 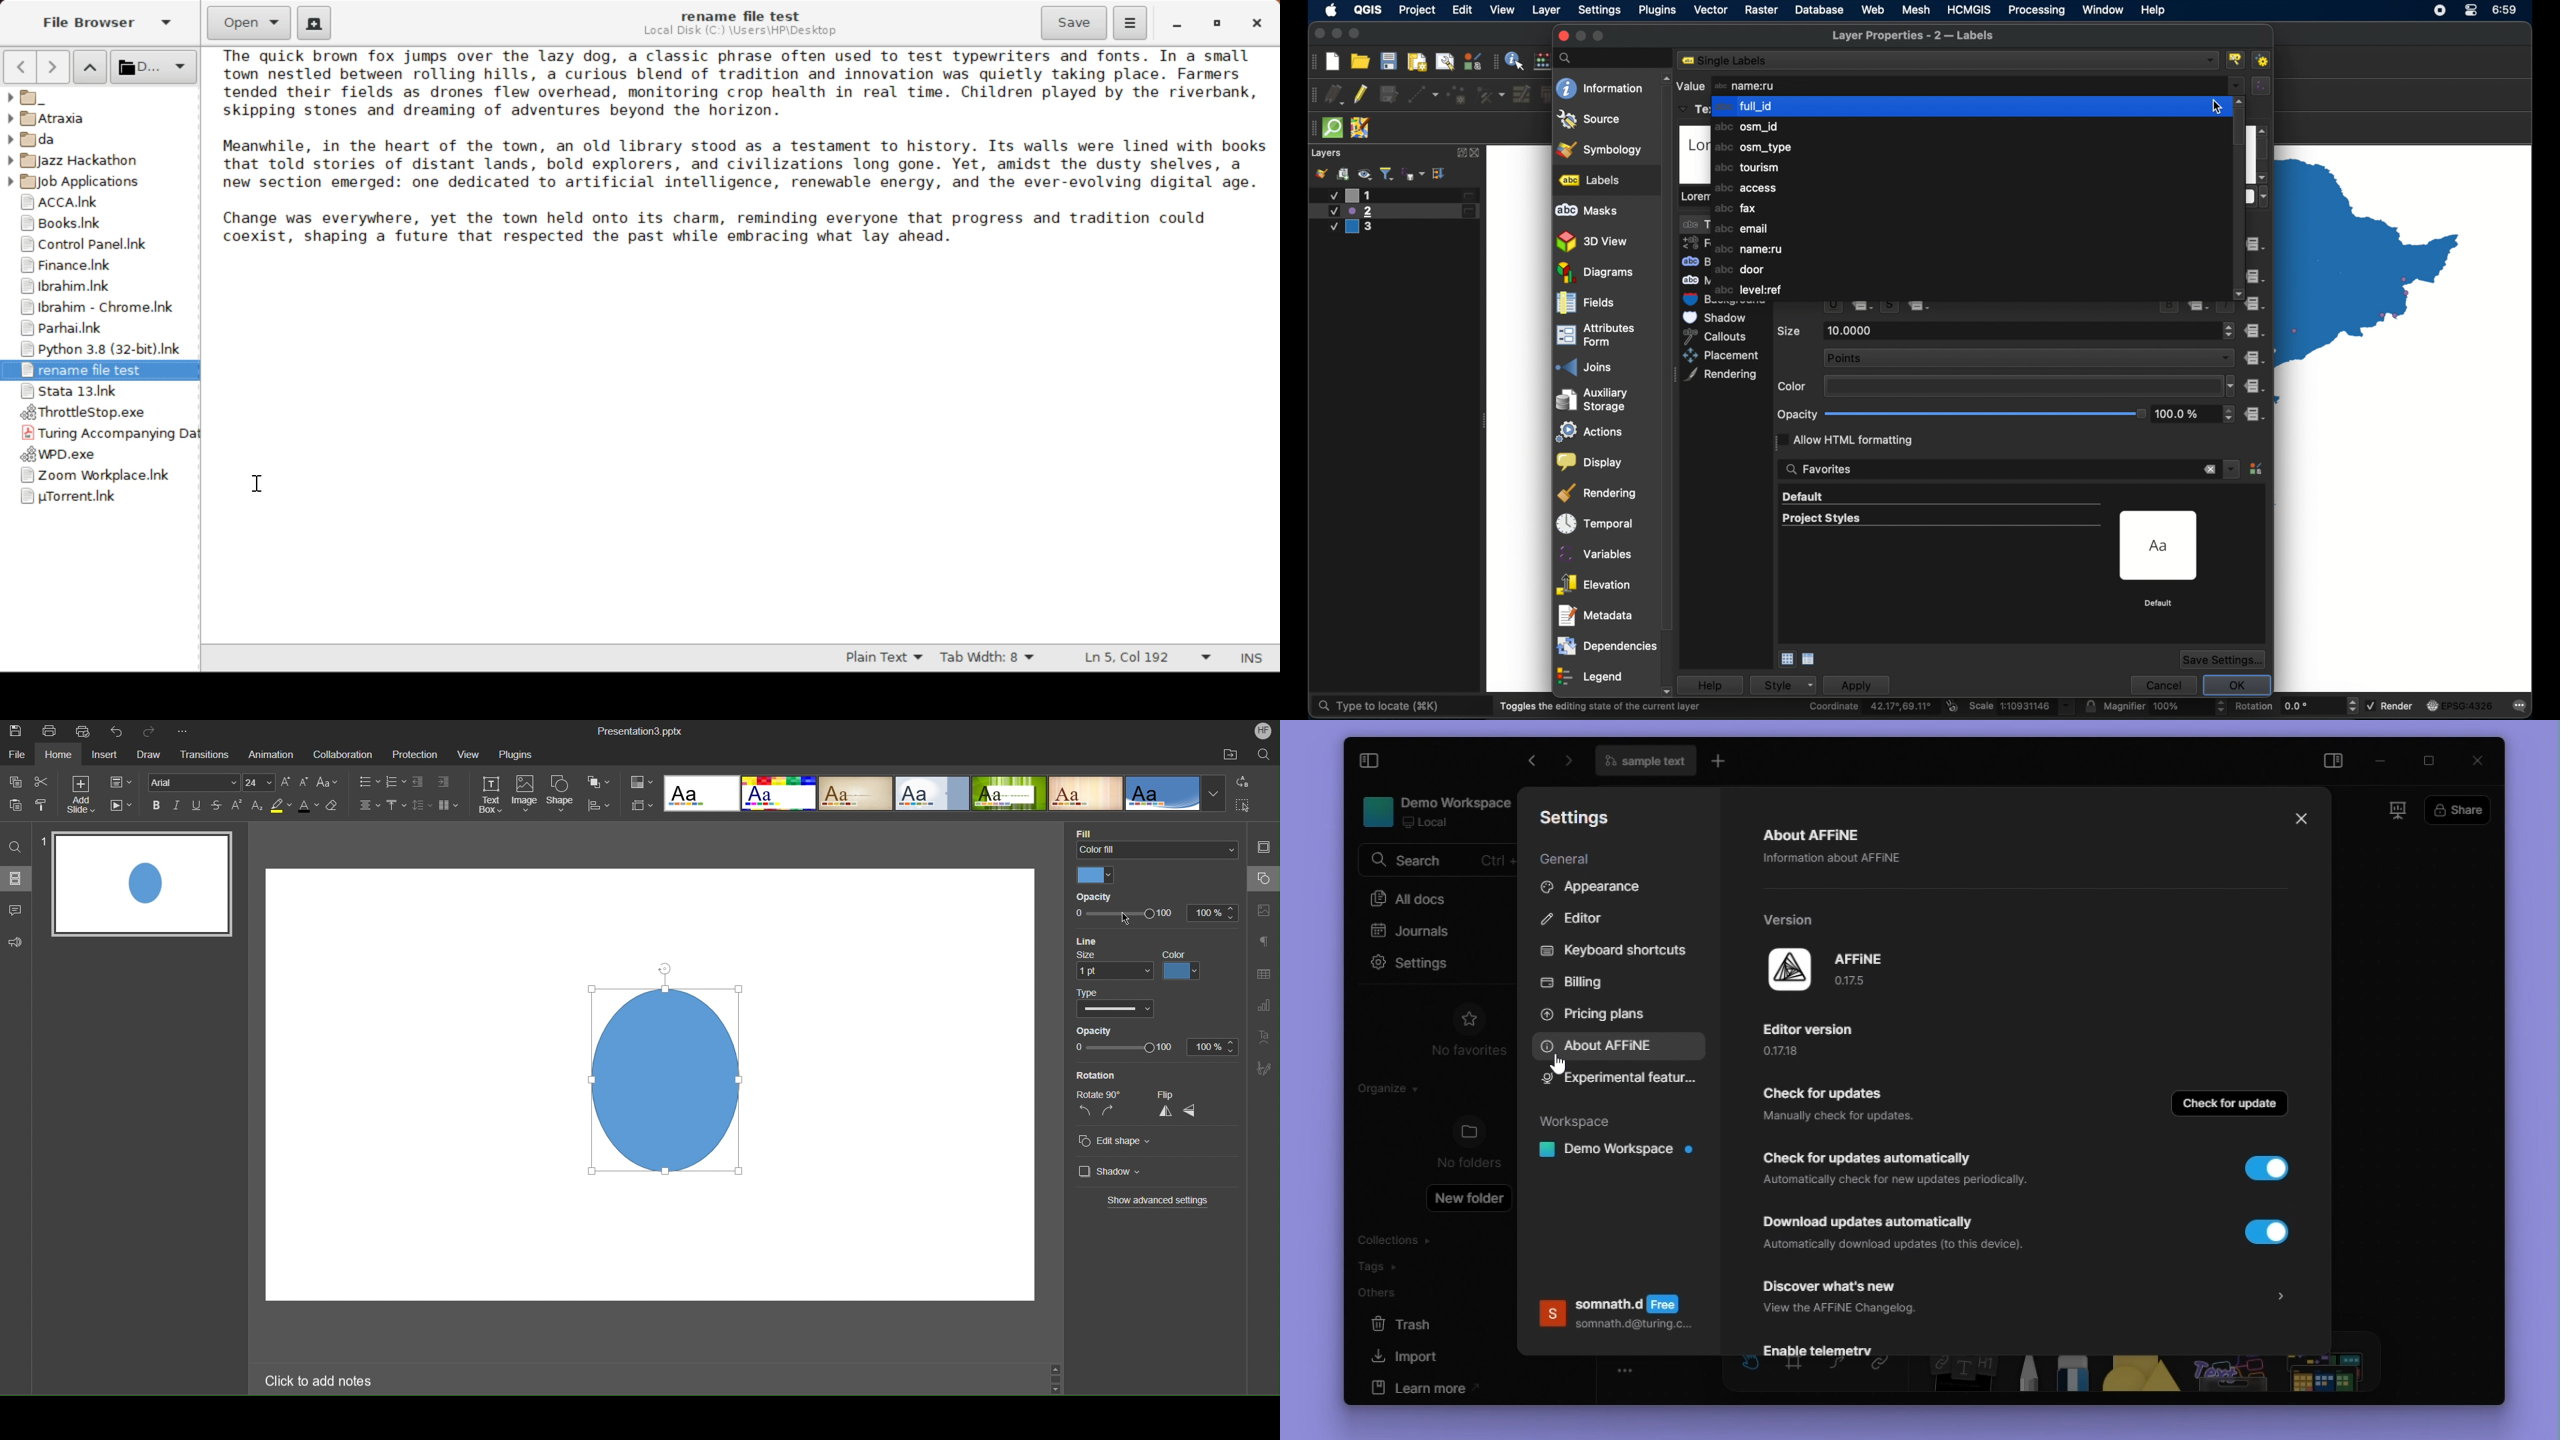 What do you see at coordinates (396, 783) in the screenshot?
I see `Number List` at bounding box center [396, 783].